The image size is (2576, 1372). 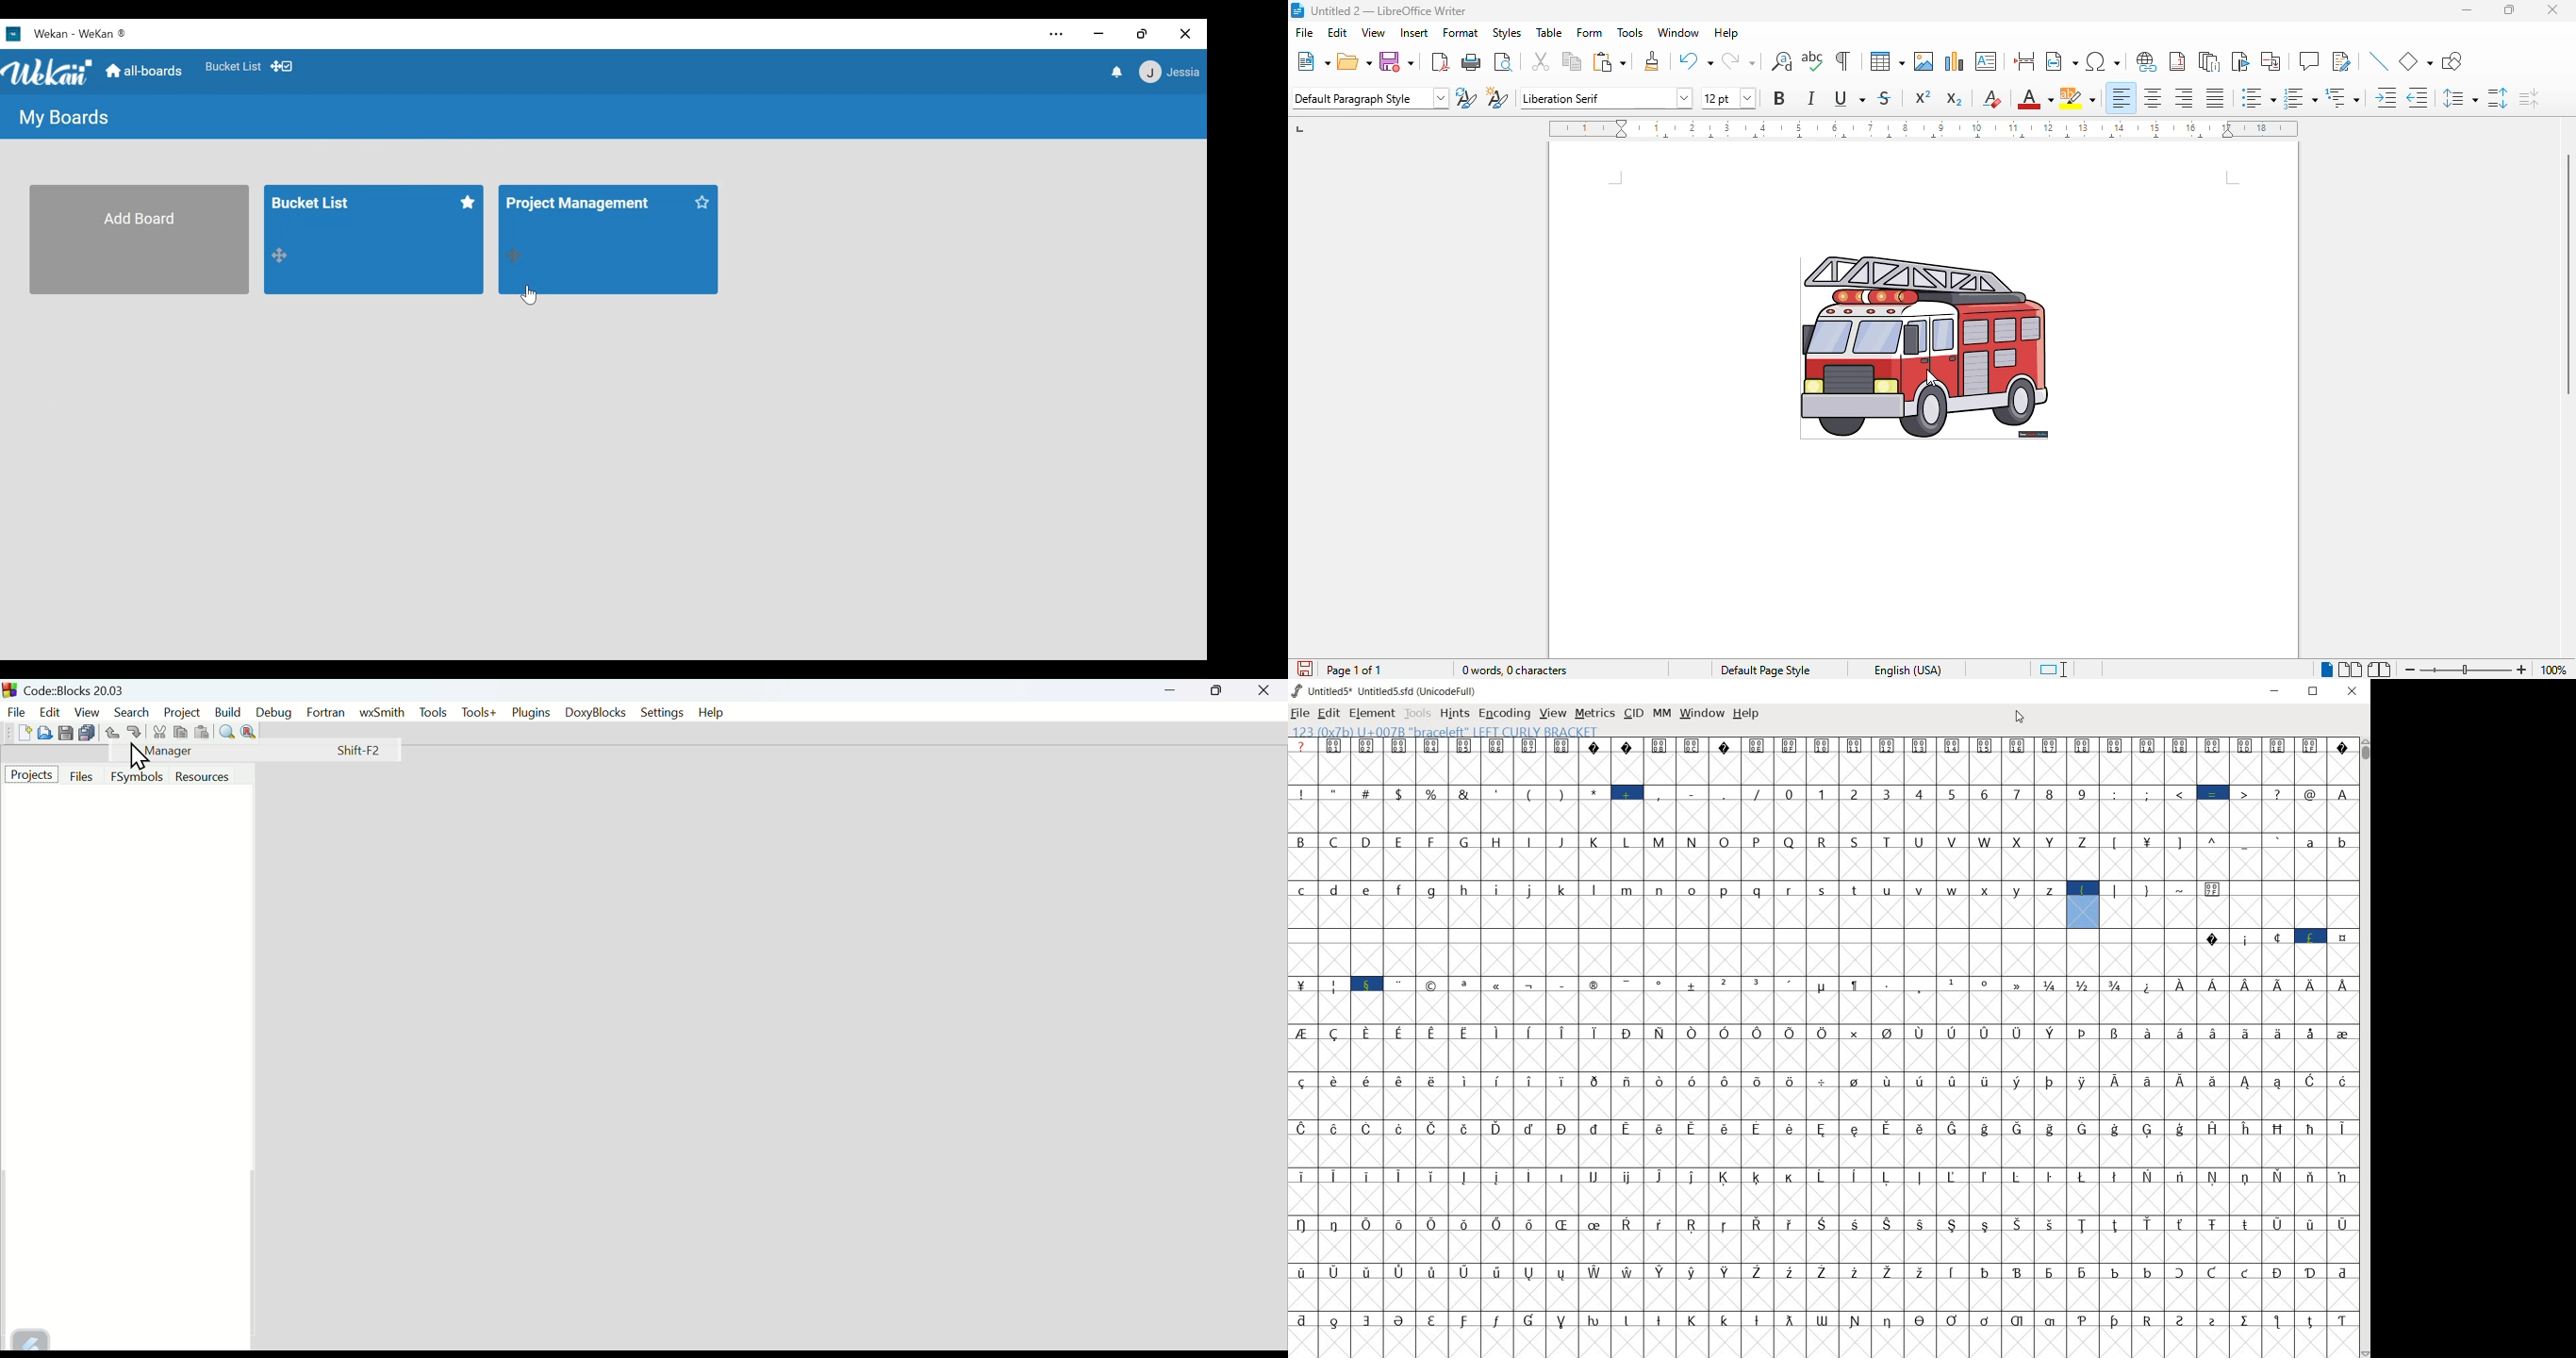 What do you see at coordinates (1540, 59) in the screenshot?
I see `cut` at bounding box center [1540, 59].